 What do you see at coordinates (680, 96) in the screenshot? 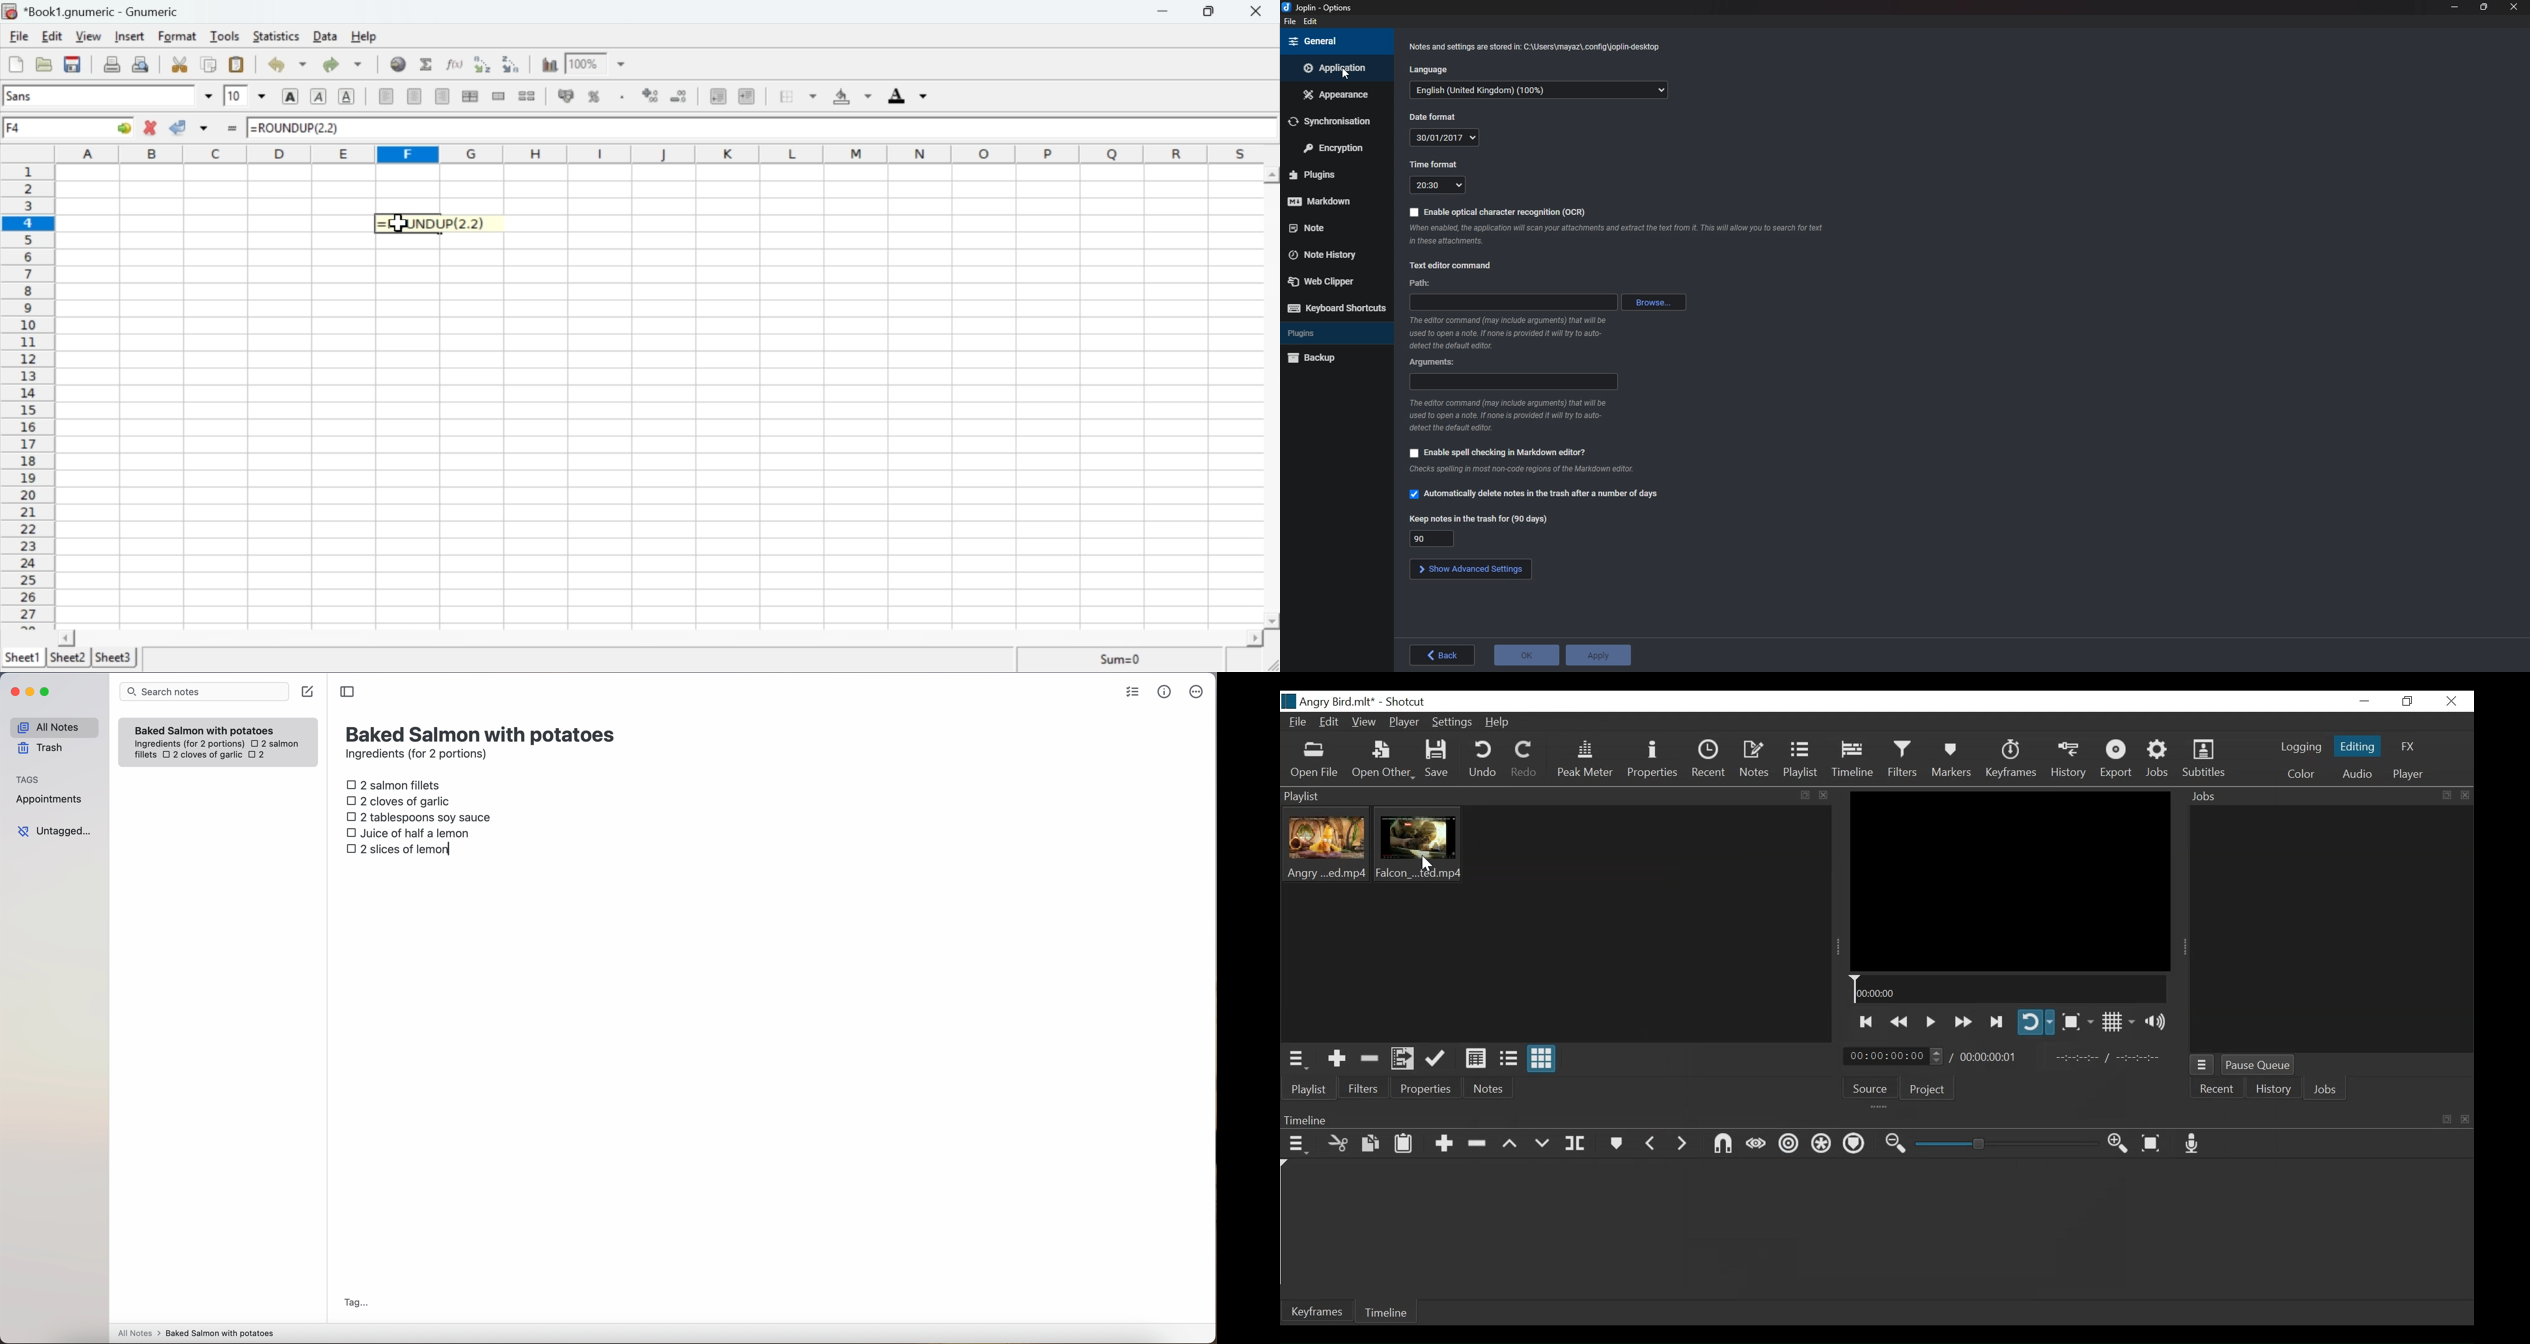
I see `Decrease number of decimals` at bounding box center [680, 96].